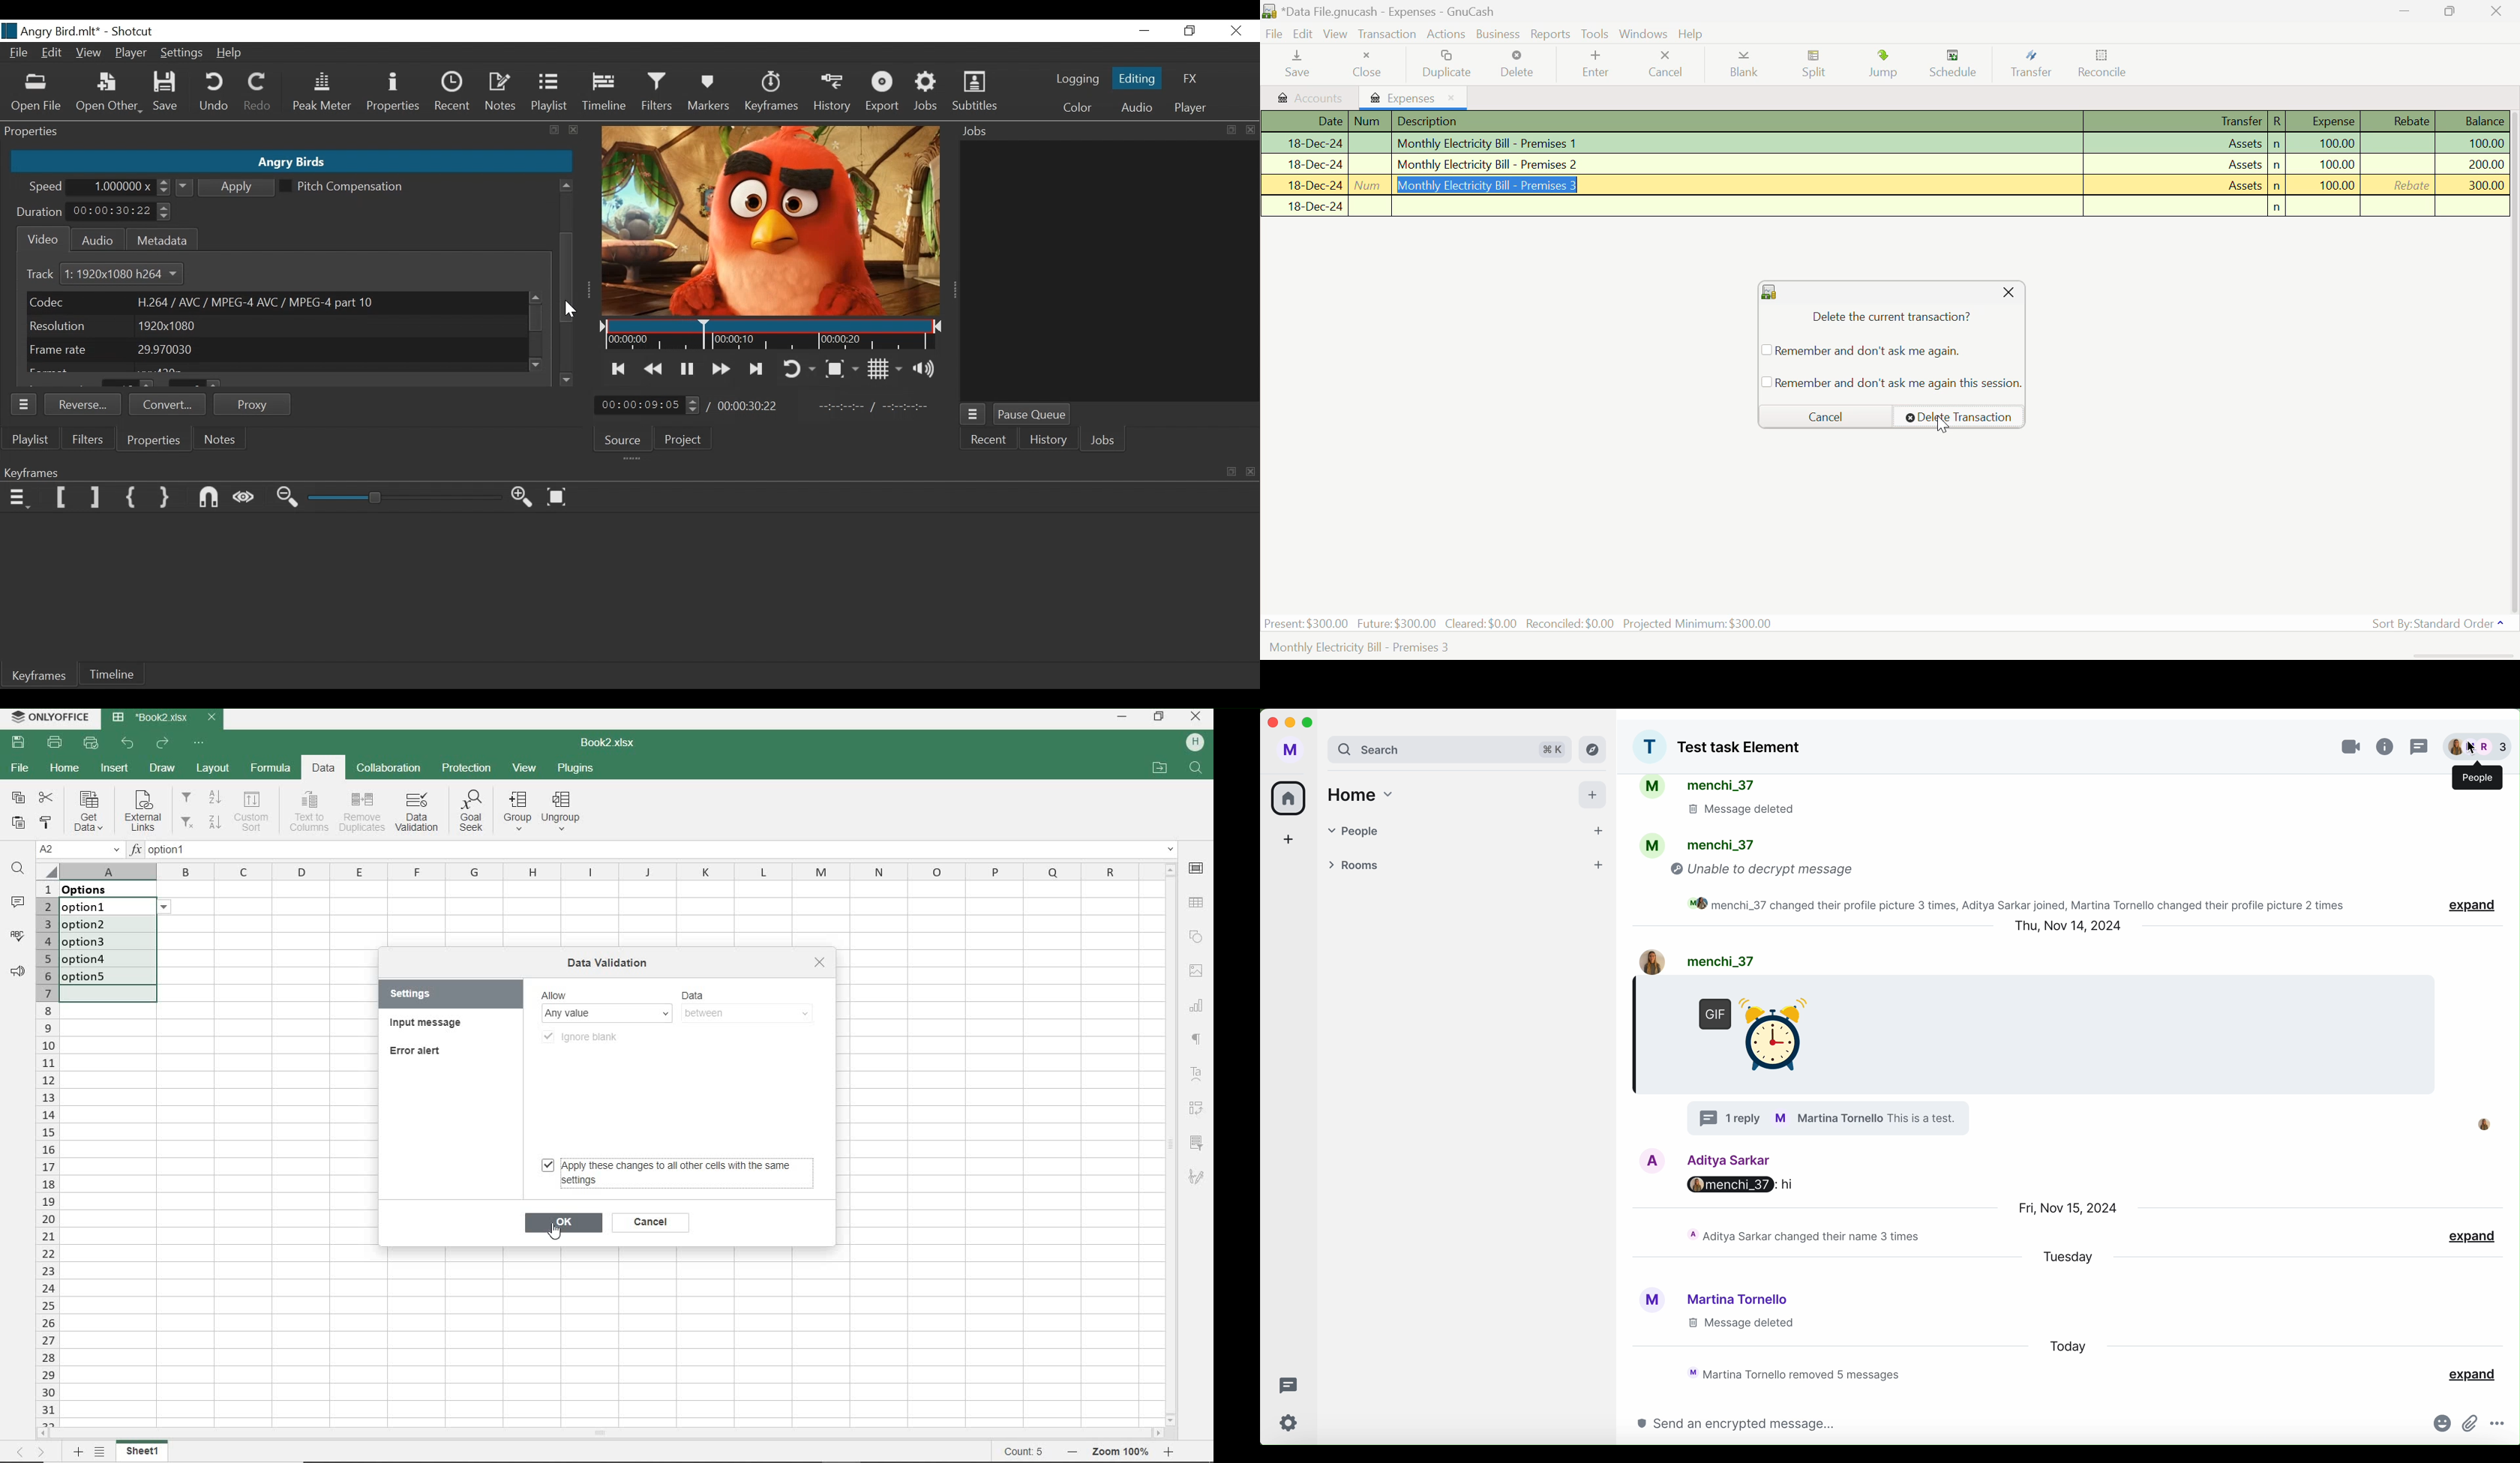  What do you see at coordinates (17, 868) in the screenshot?
I see `FIND` at bounding box center [17, 868].